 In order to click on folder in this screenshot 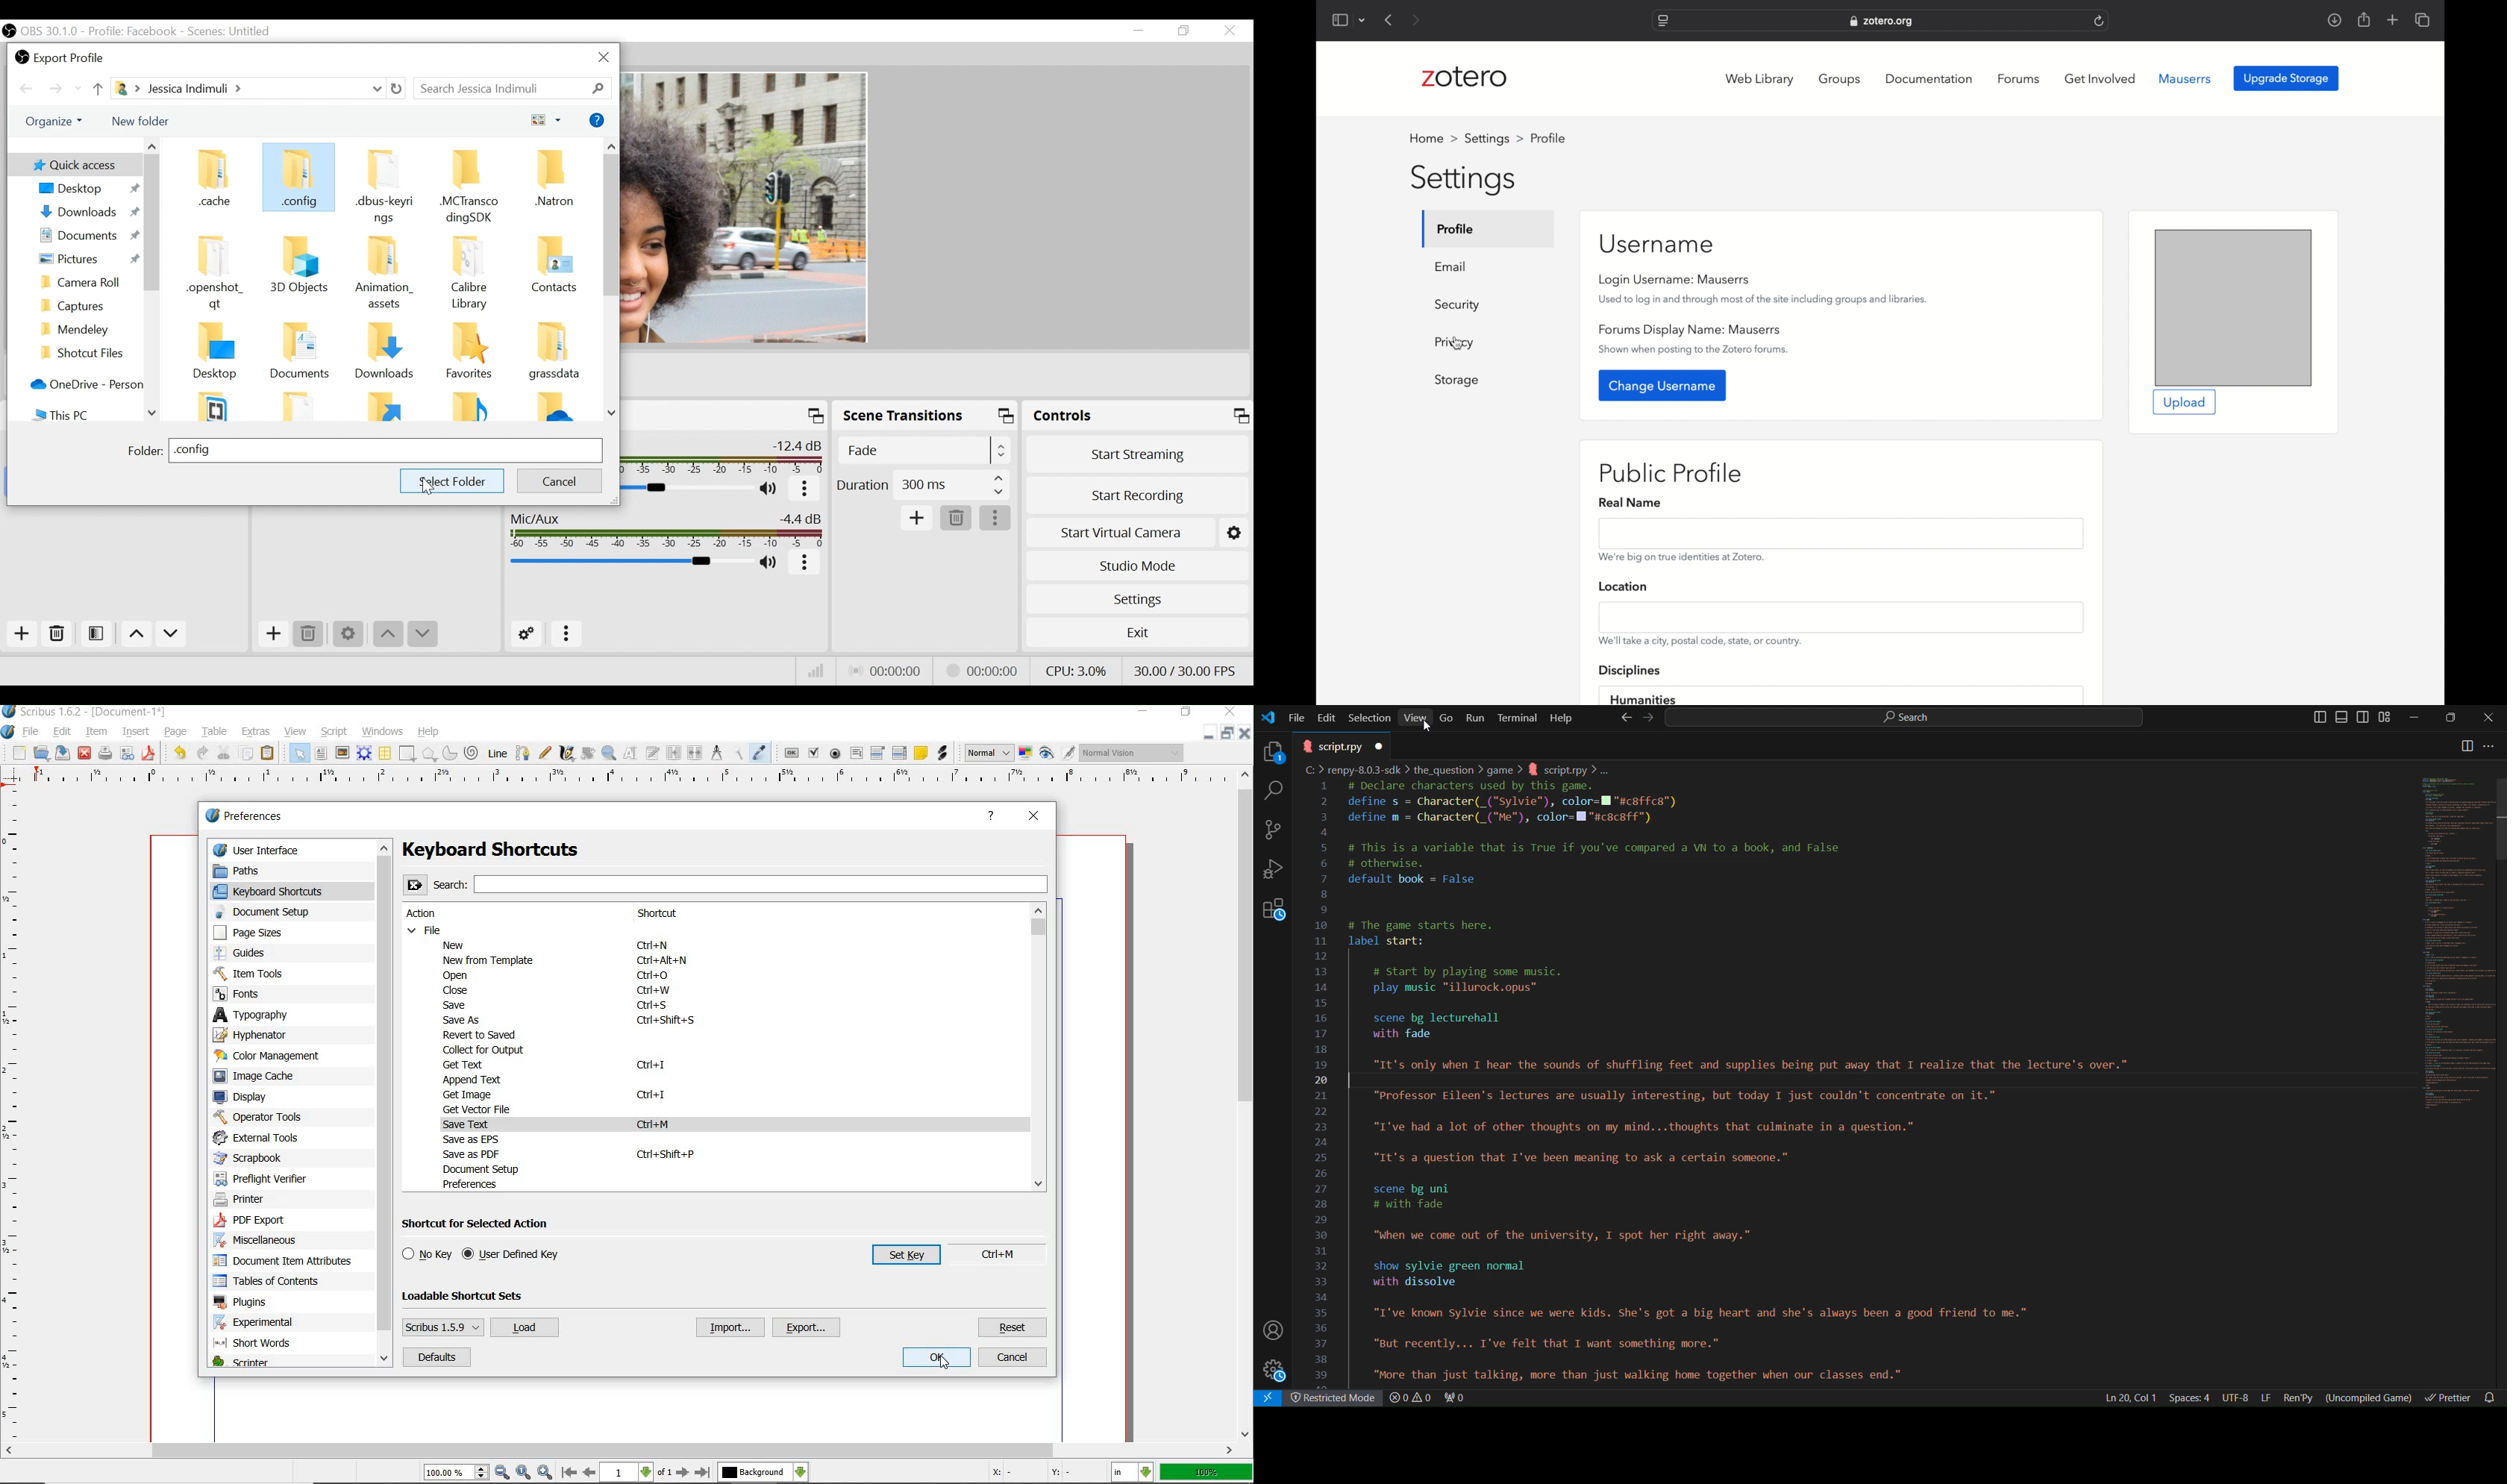, I will do `click(145, 452)`.